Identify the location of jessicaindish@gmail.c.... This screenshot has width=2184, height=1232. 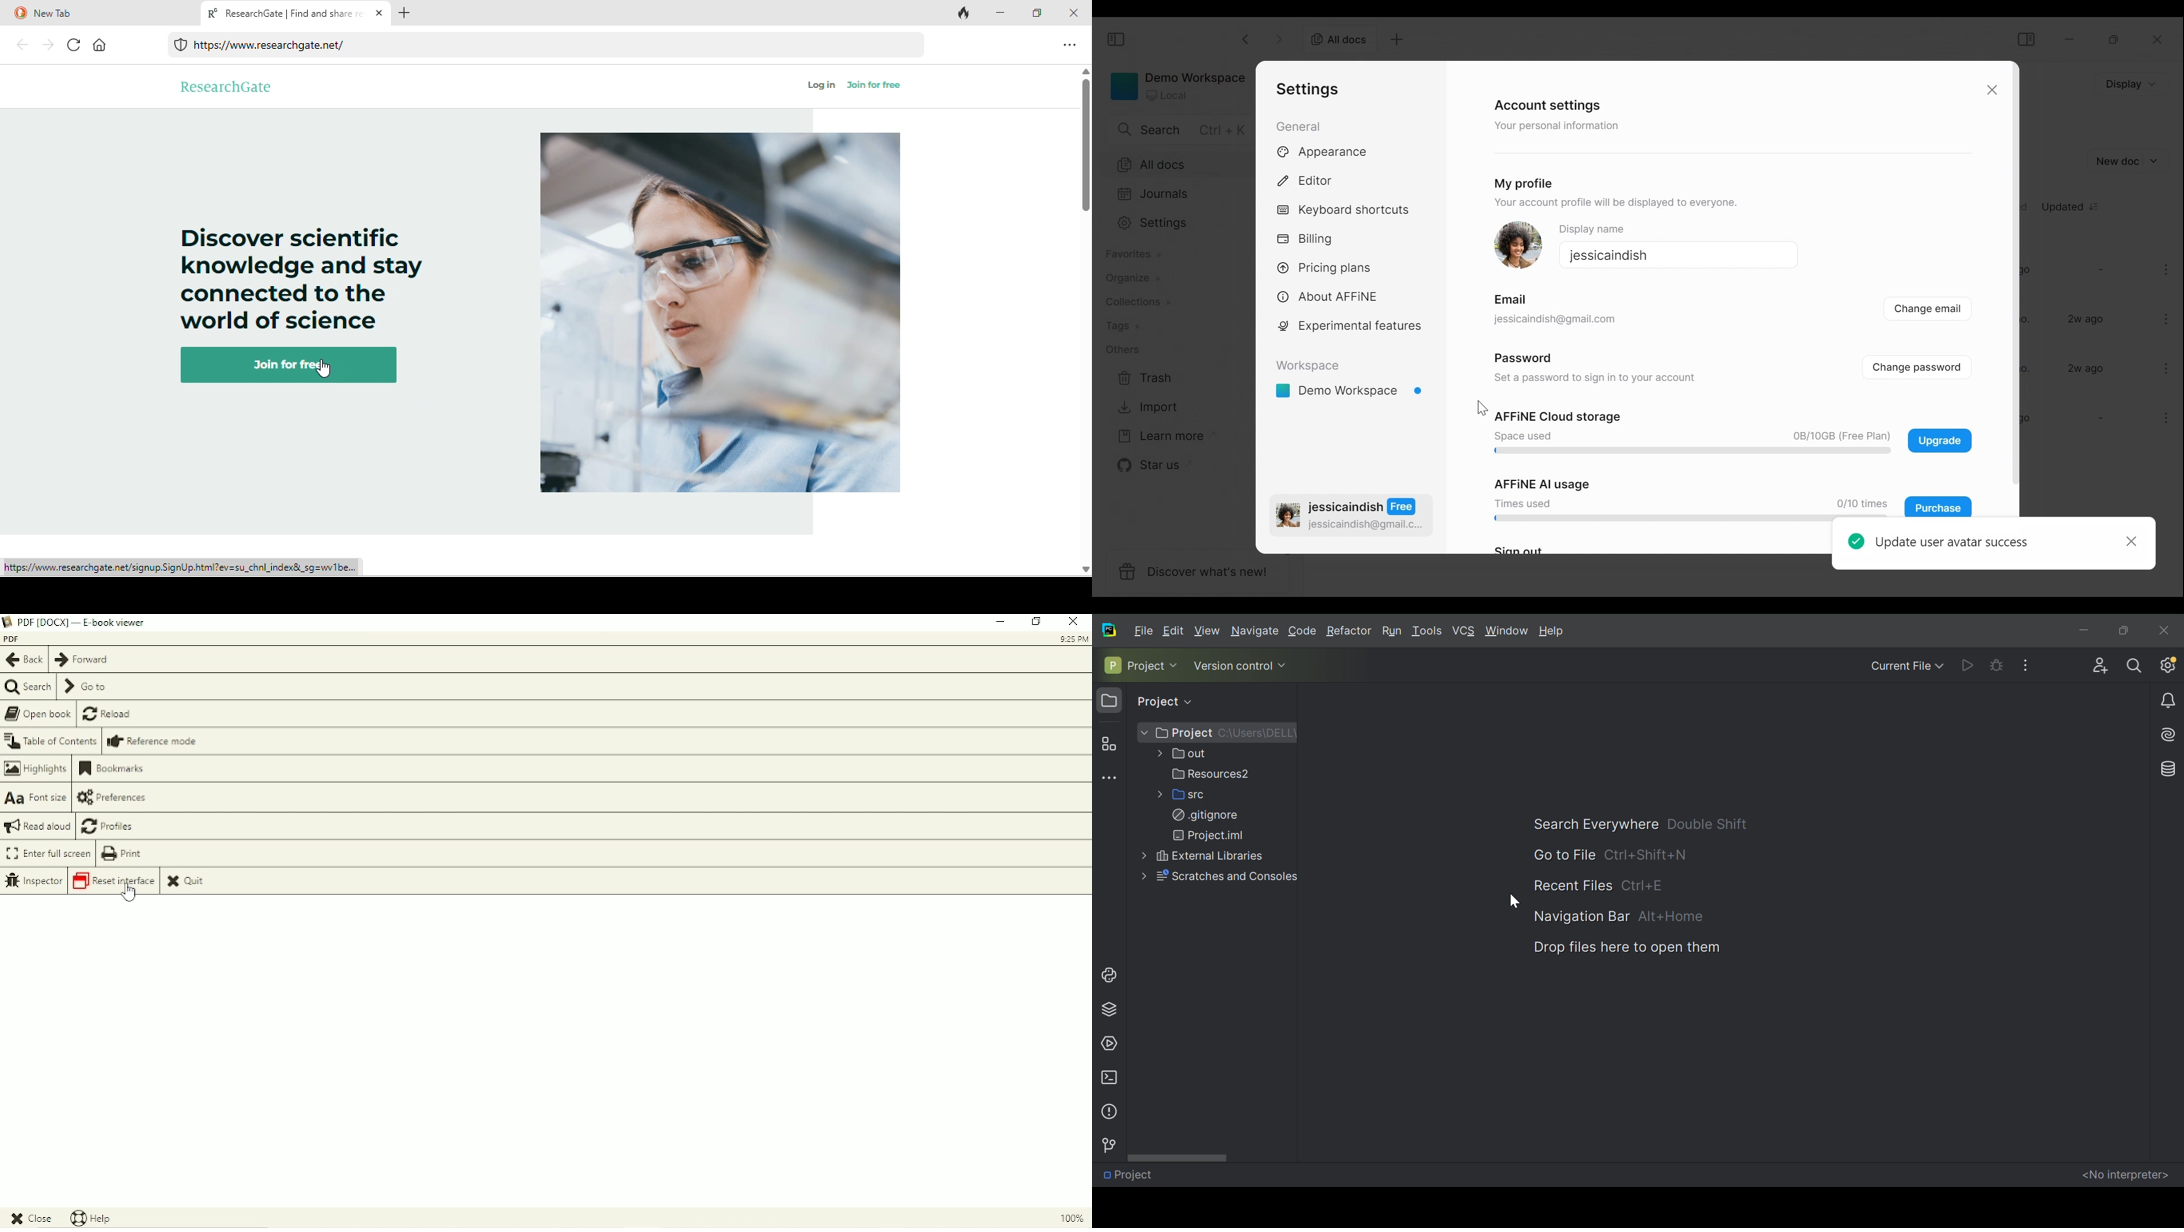
(1367, 525).